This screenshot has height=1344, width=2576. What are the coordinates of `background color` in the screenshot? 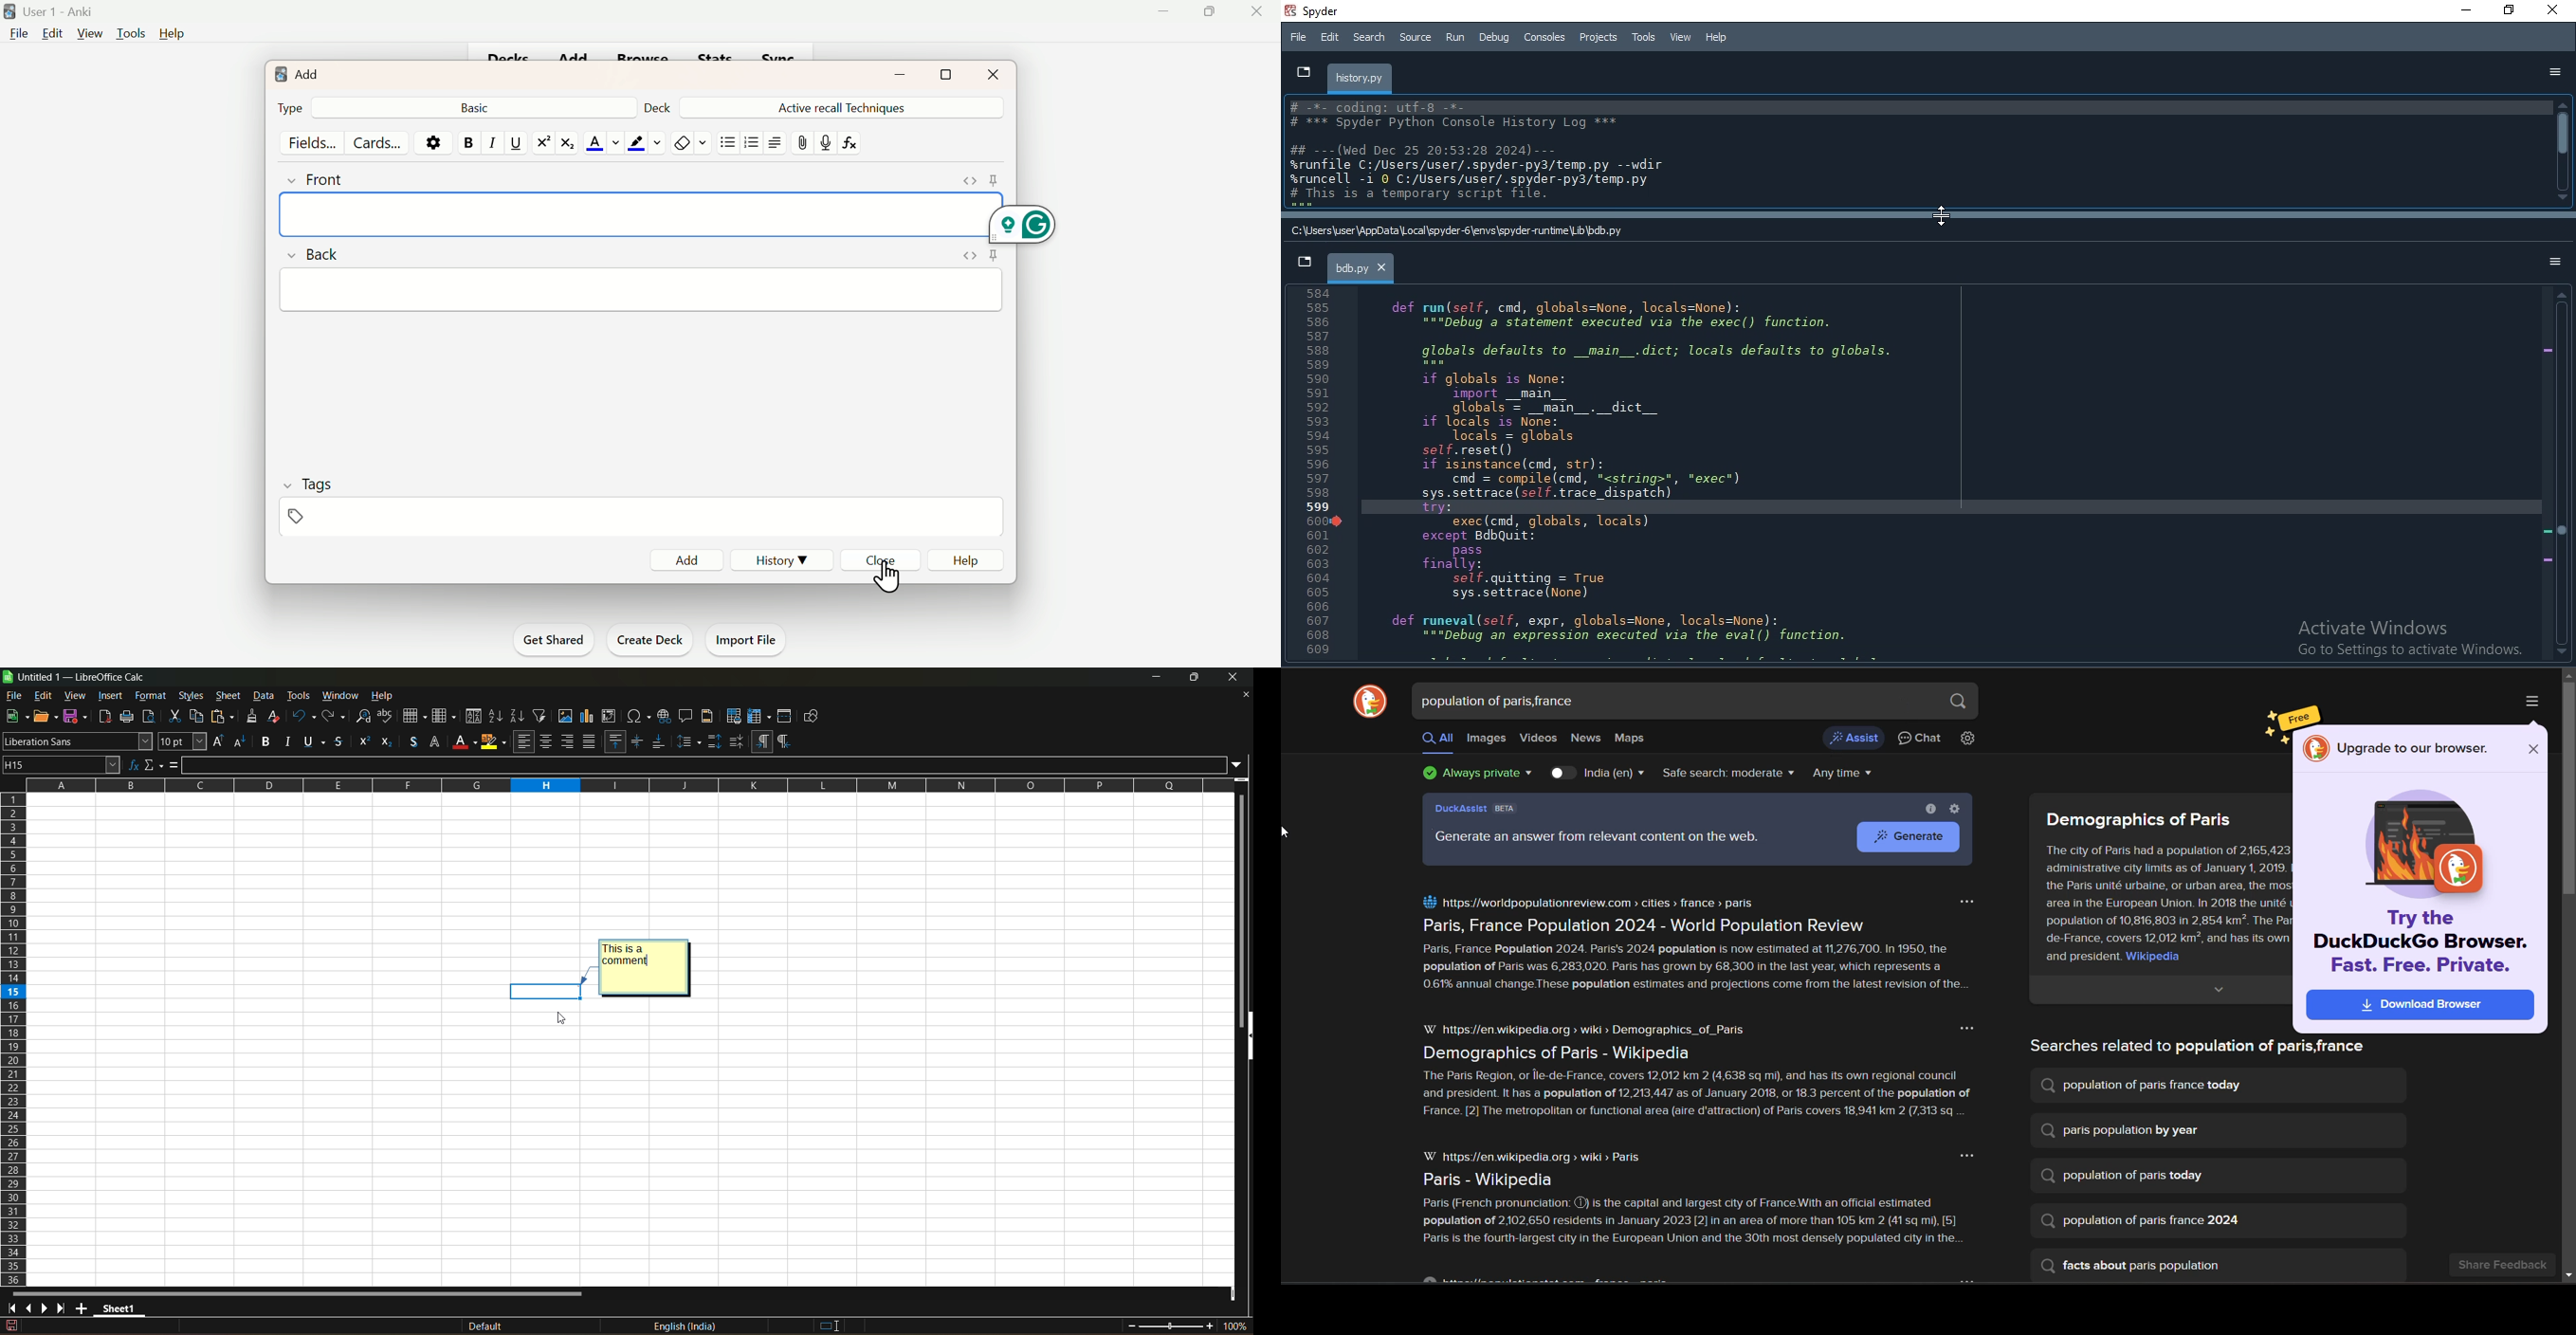 It's located at (331, 742).